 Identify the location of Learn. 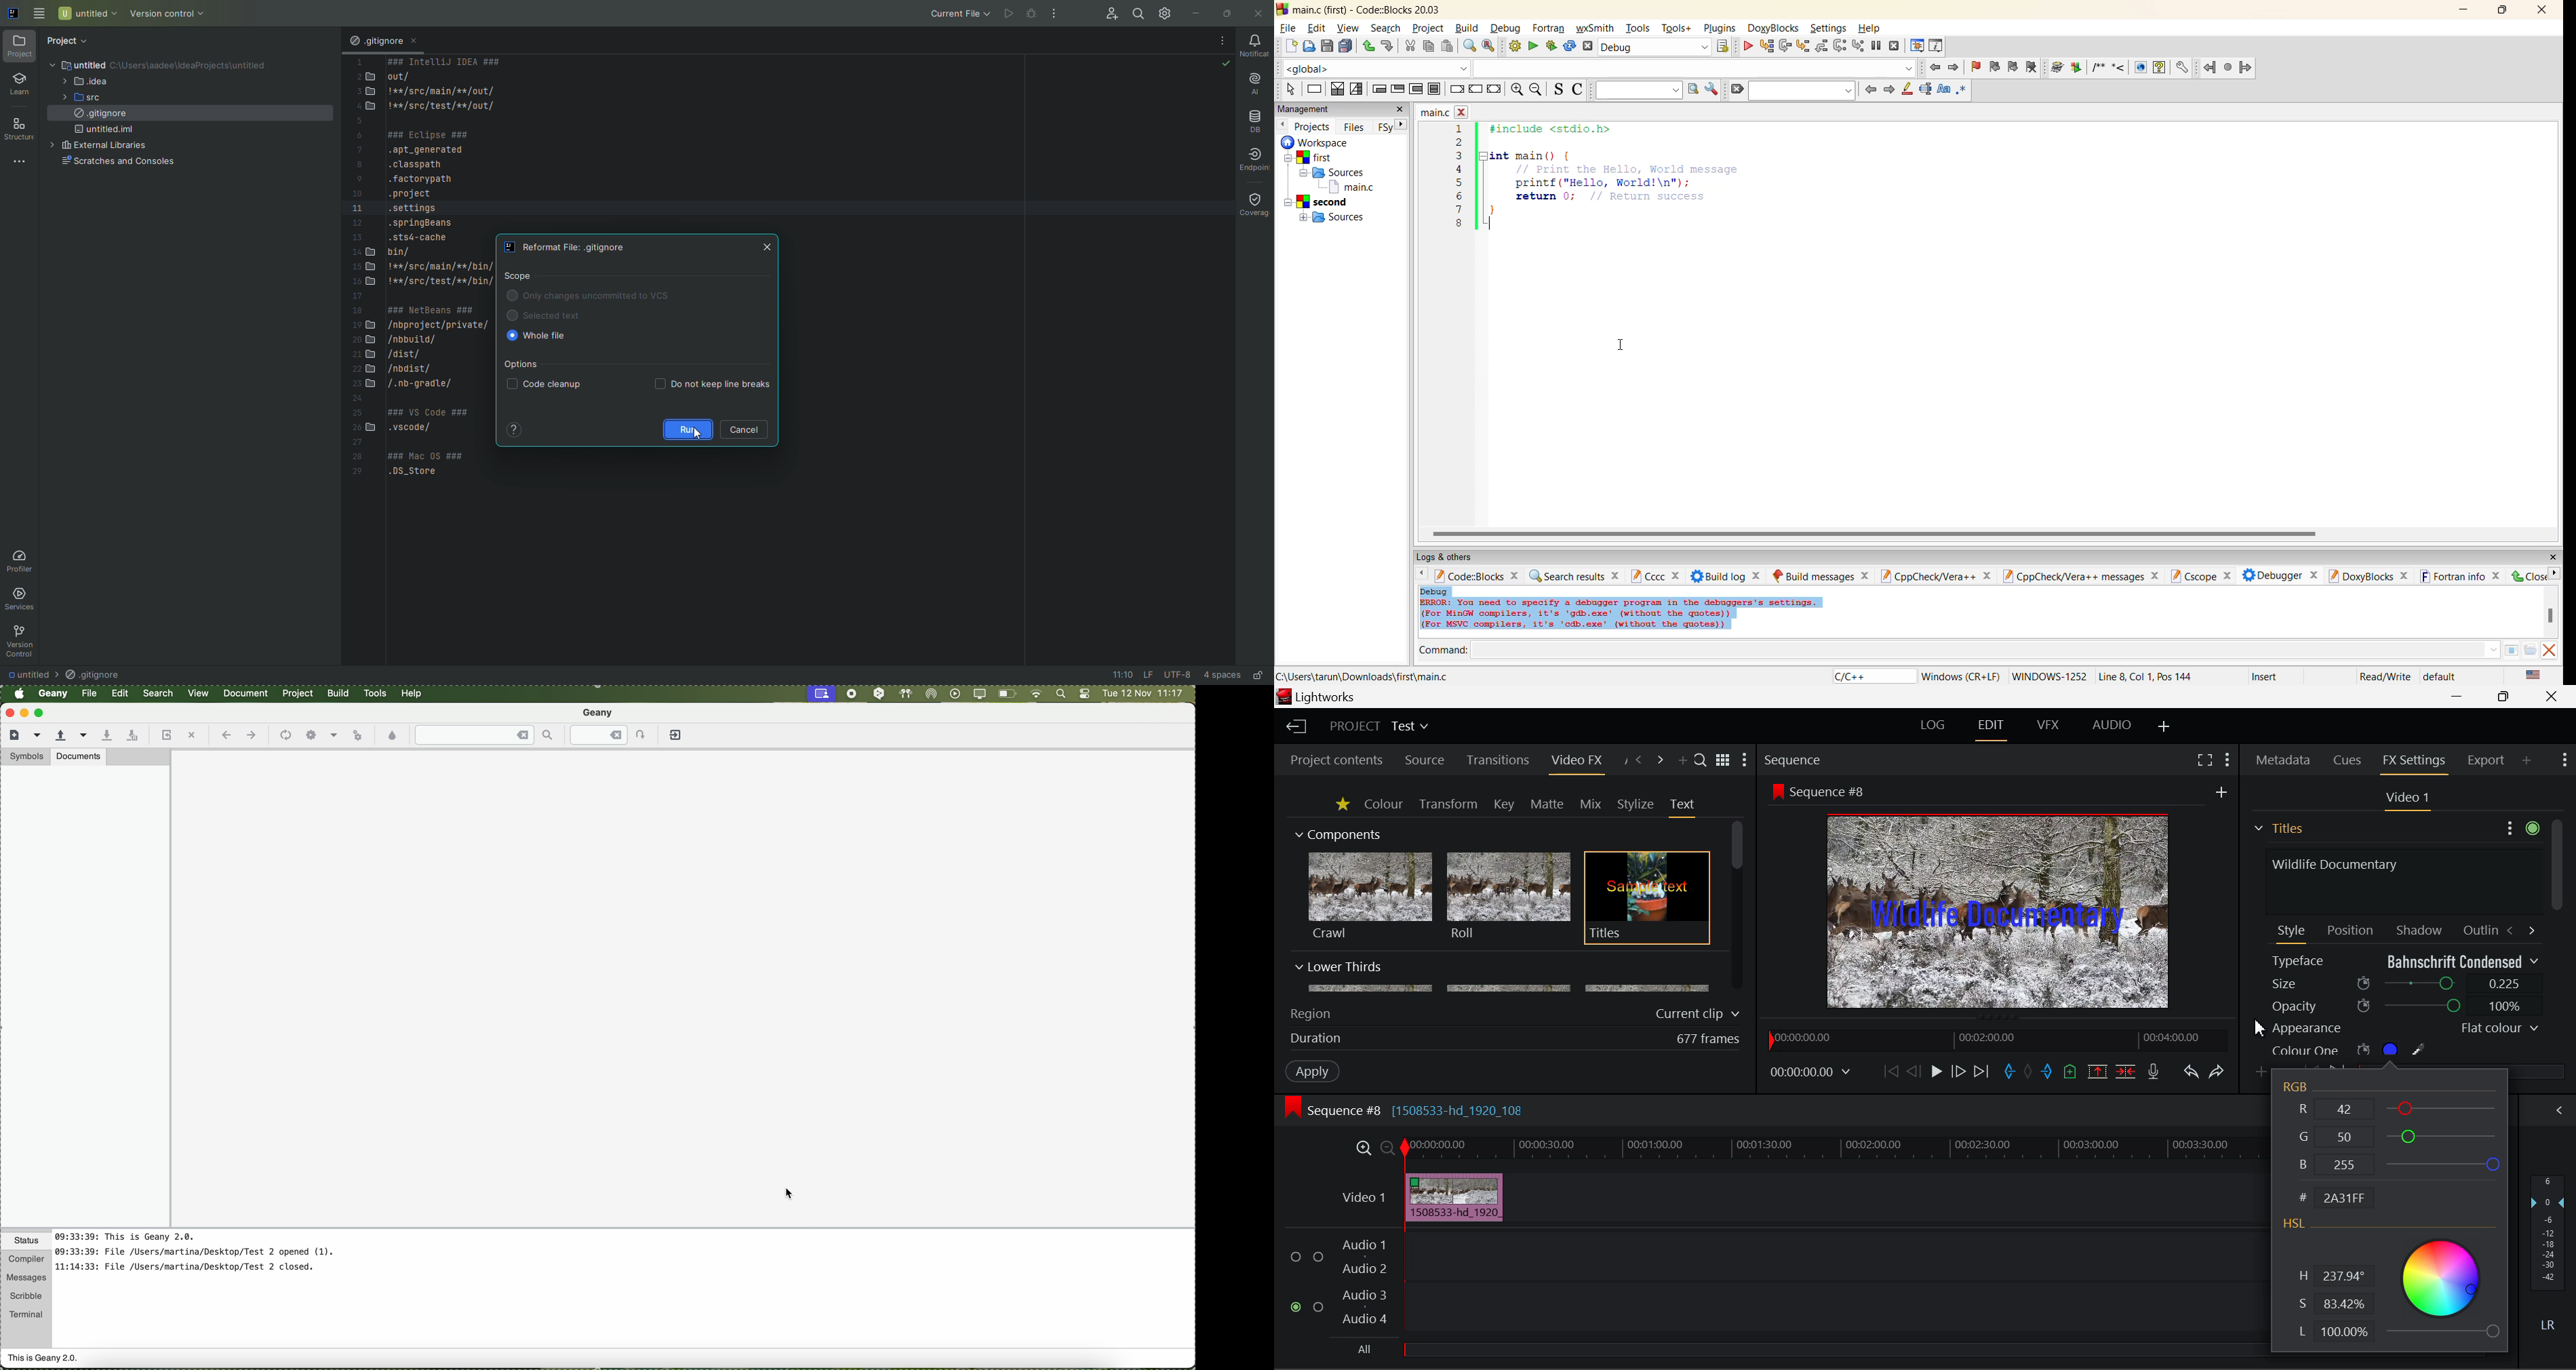
(20, 84).